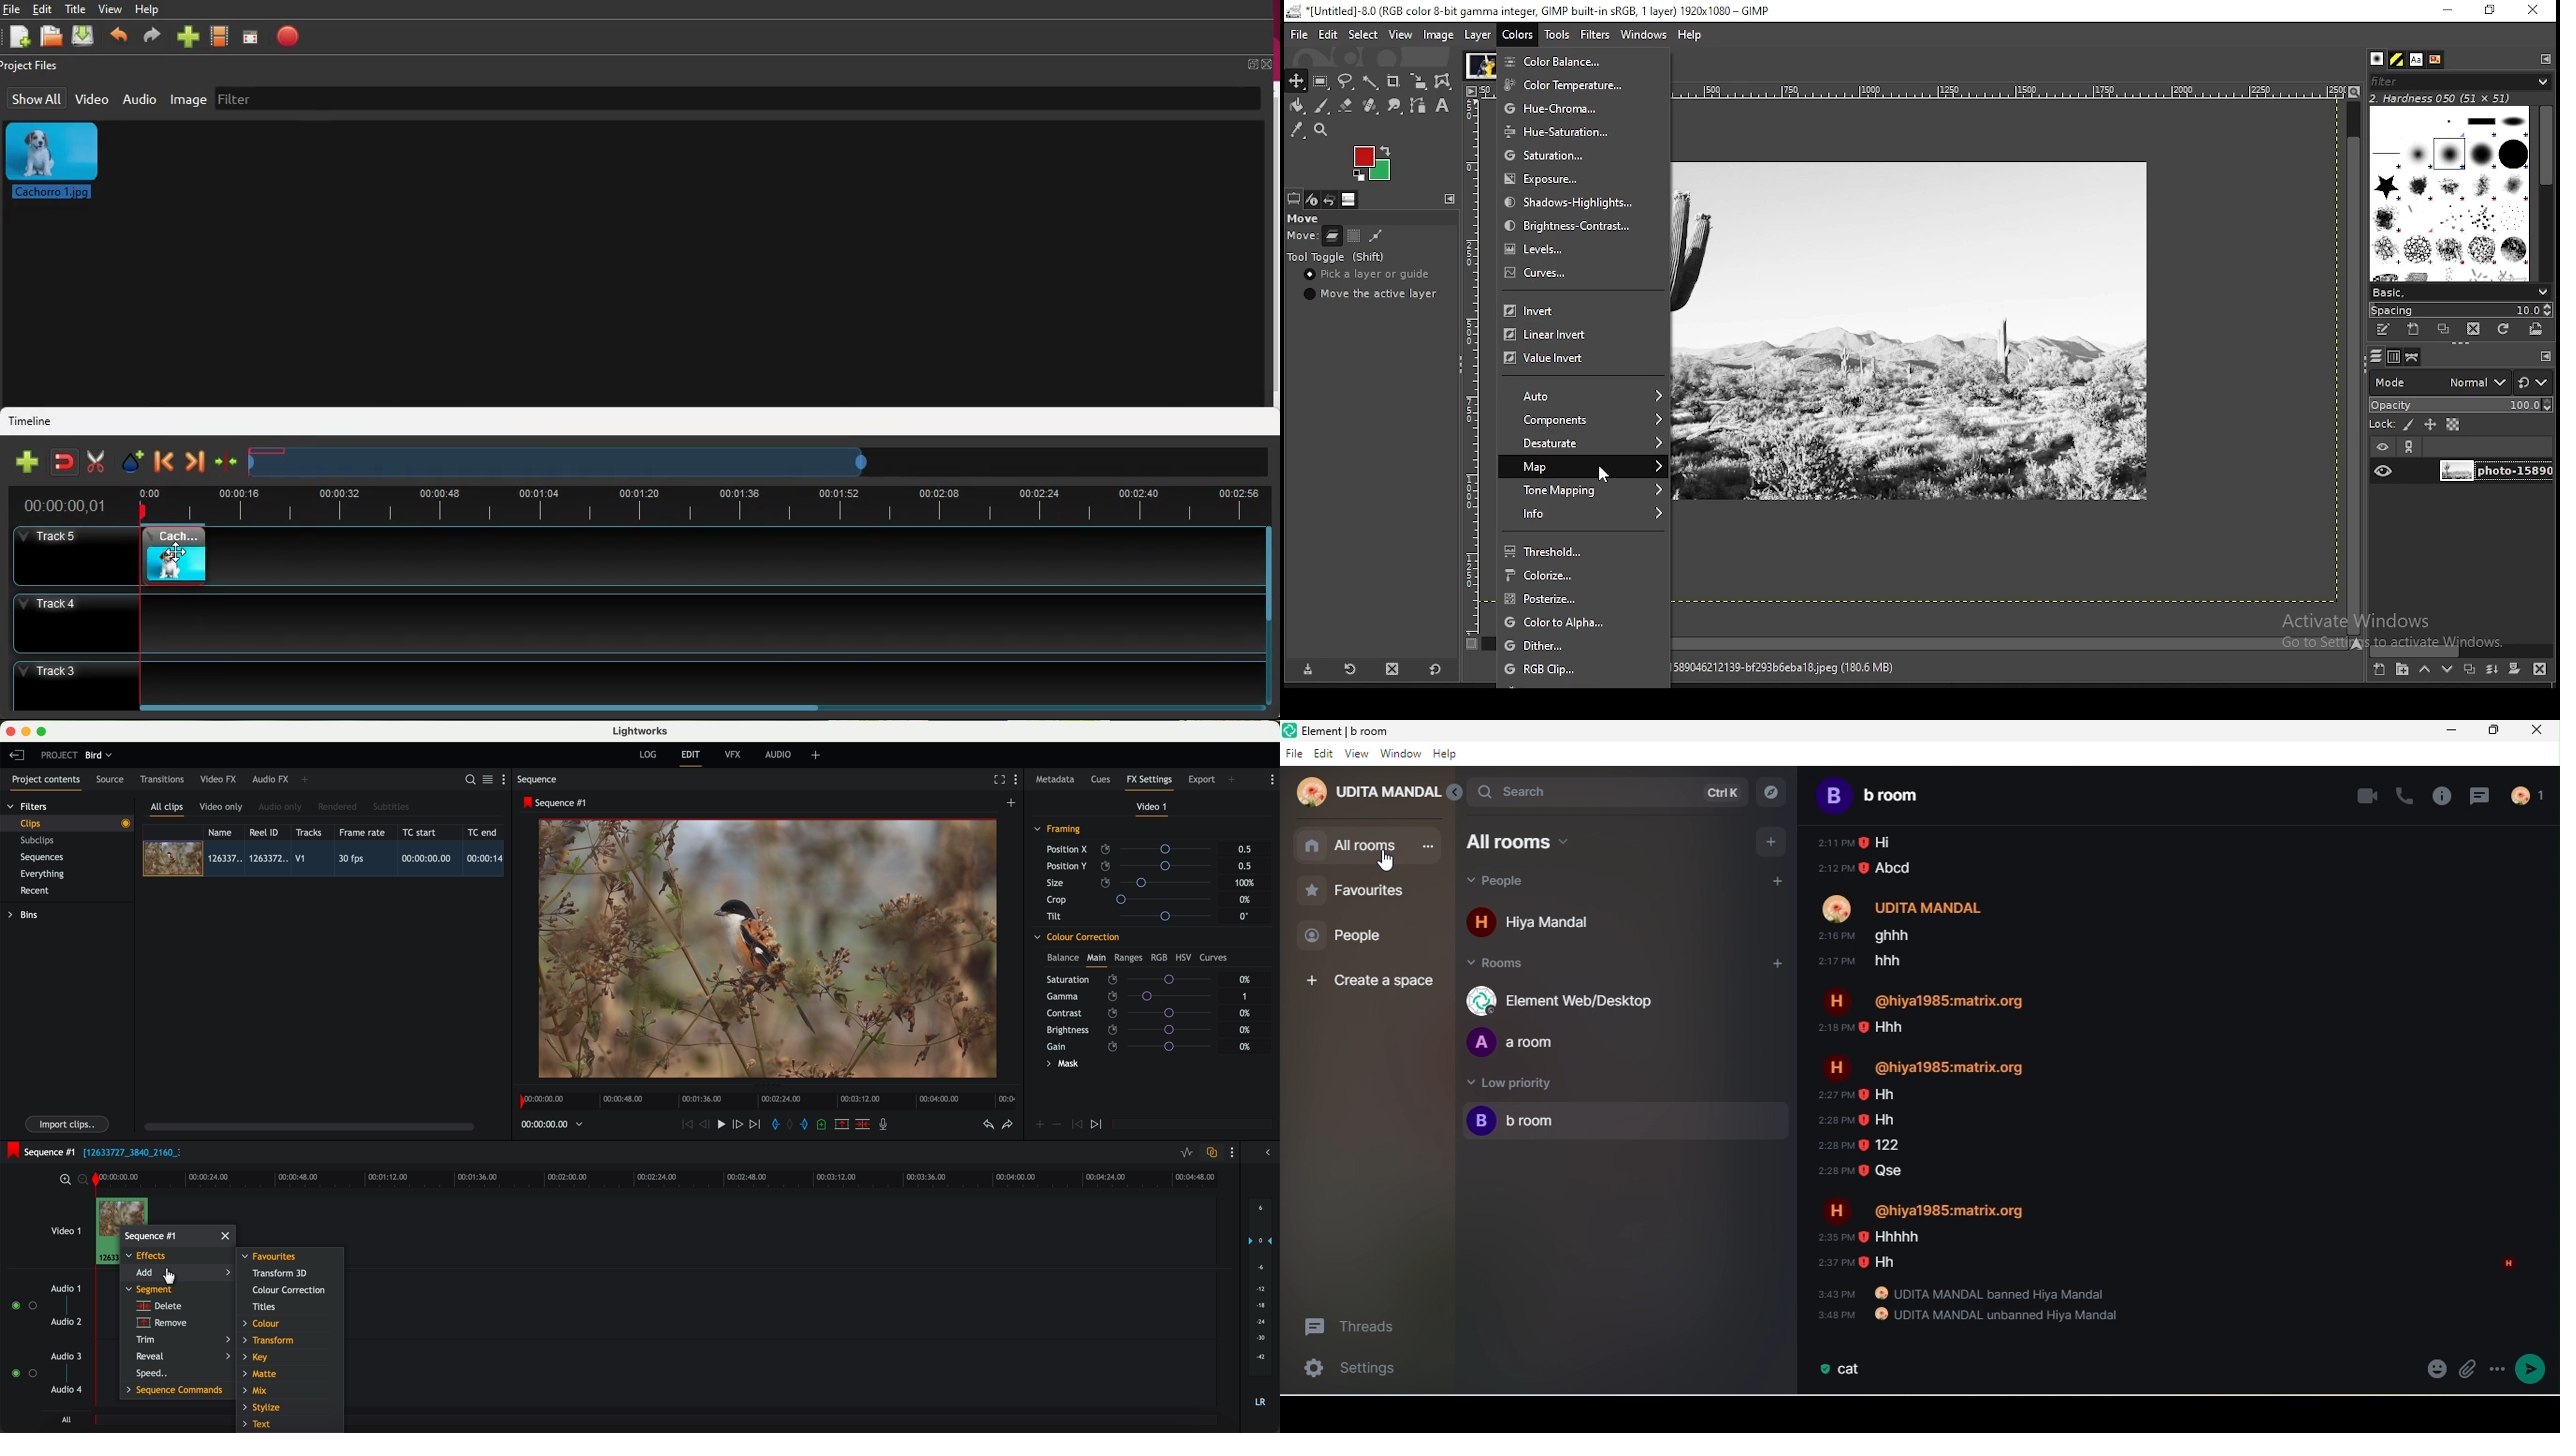  I want to click on , so click(1803, 667).